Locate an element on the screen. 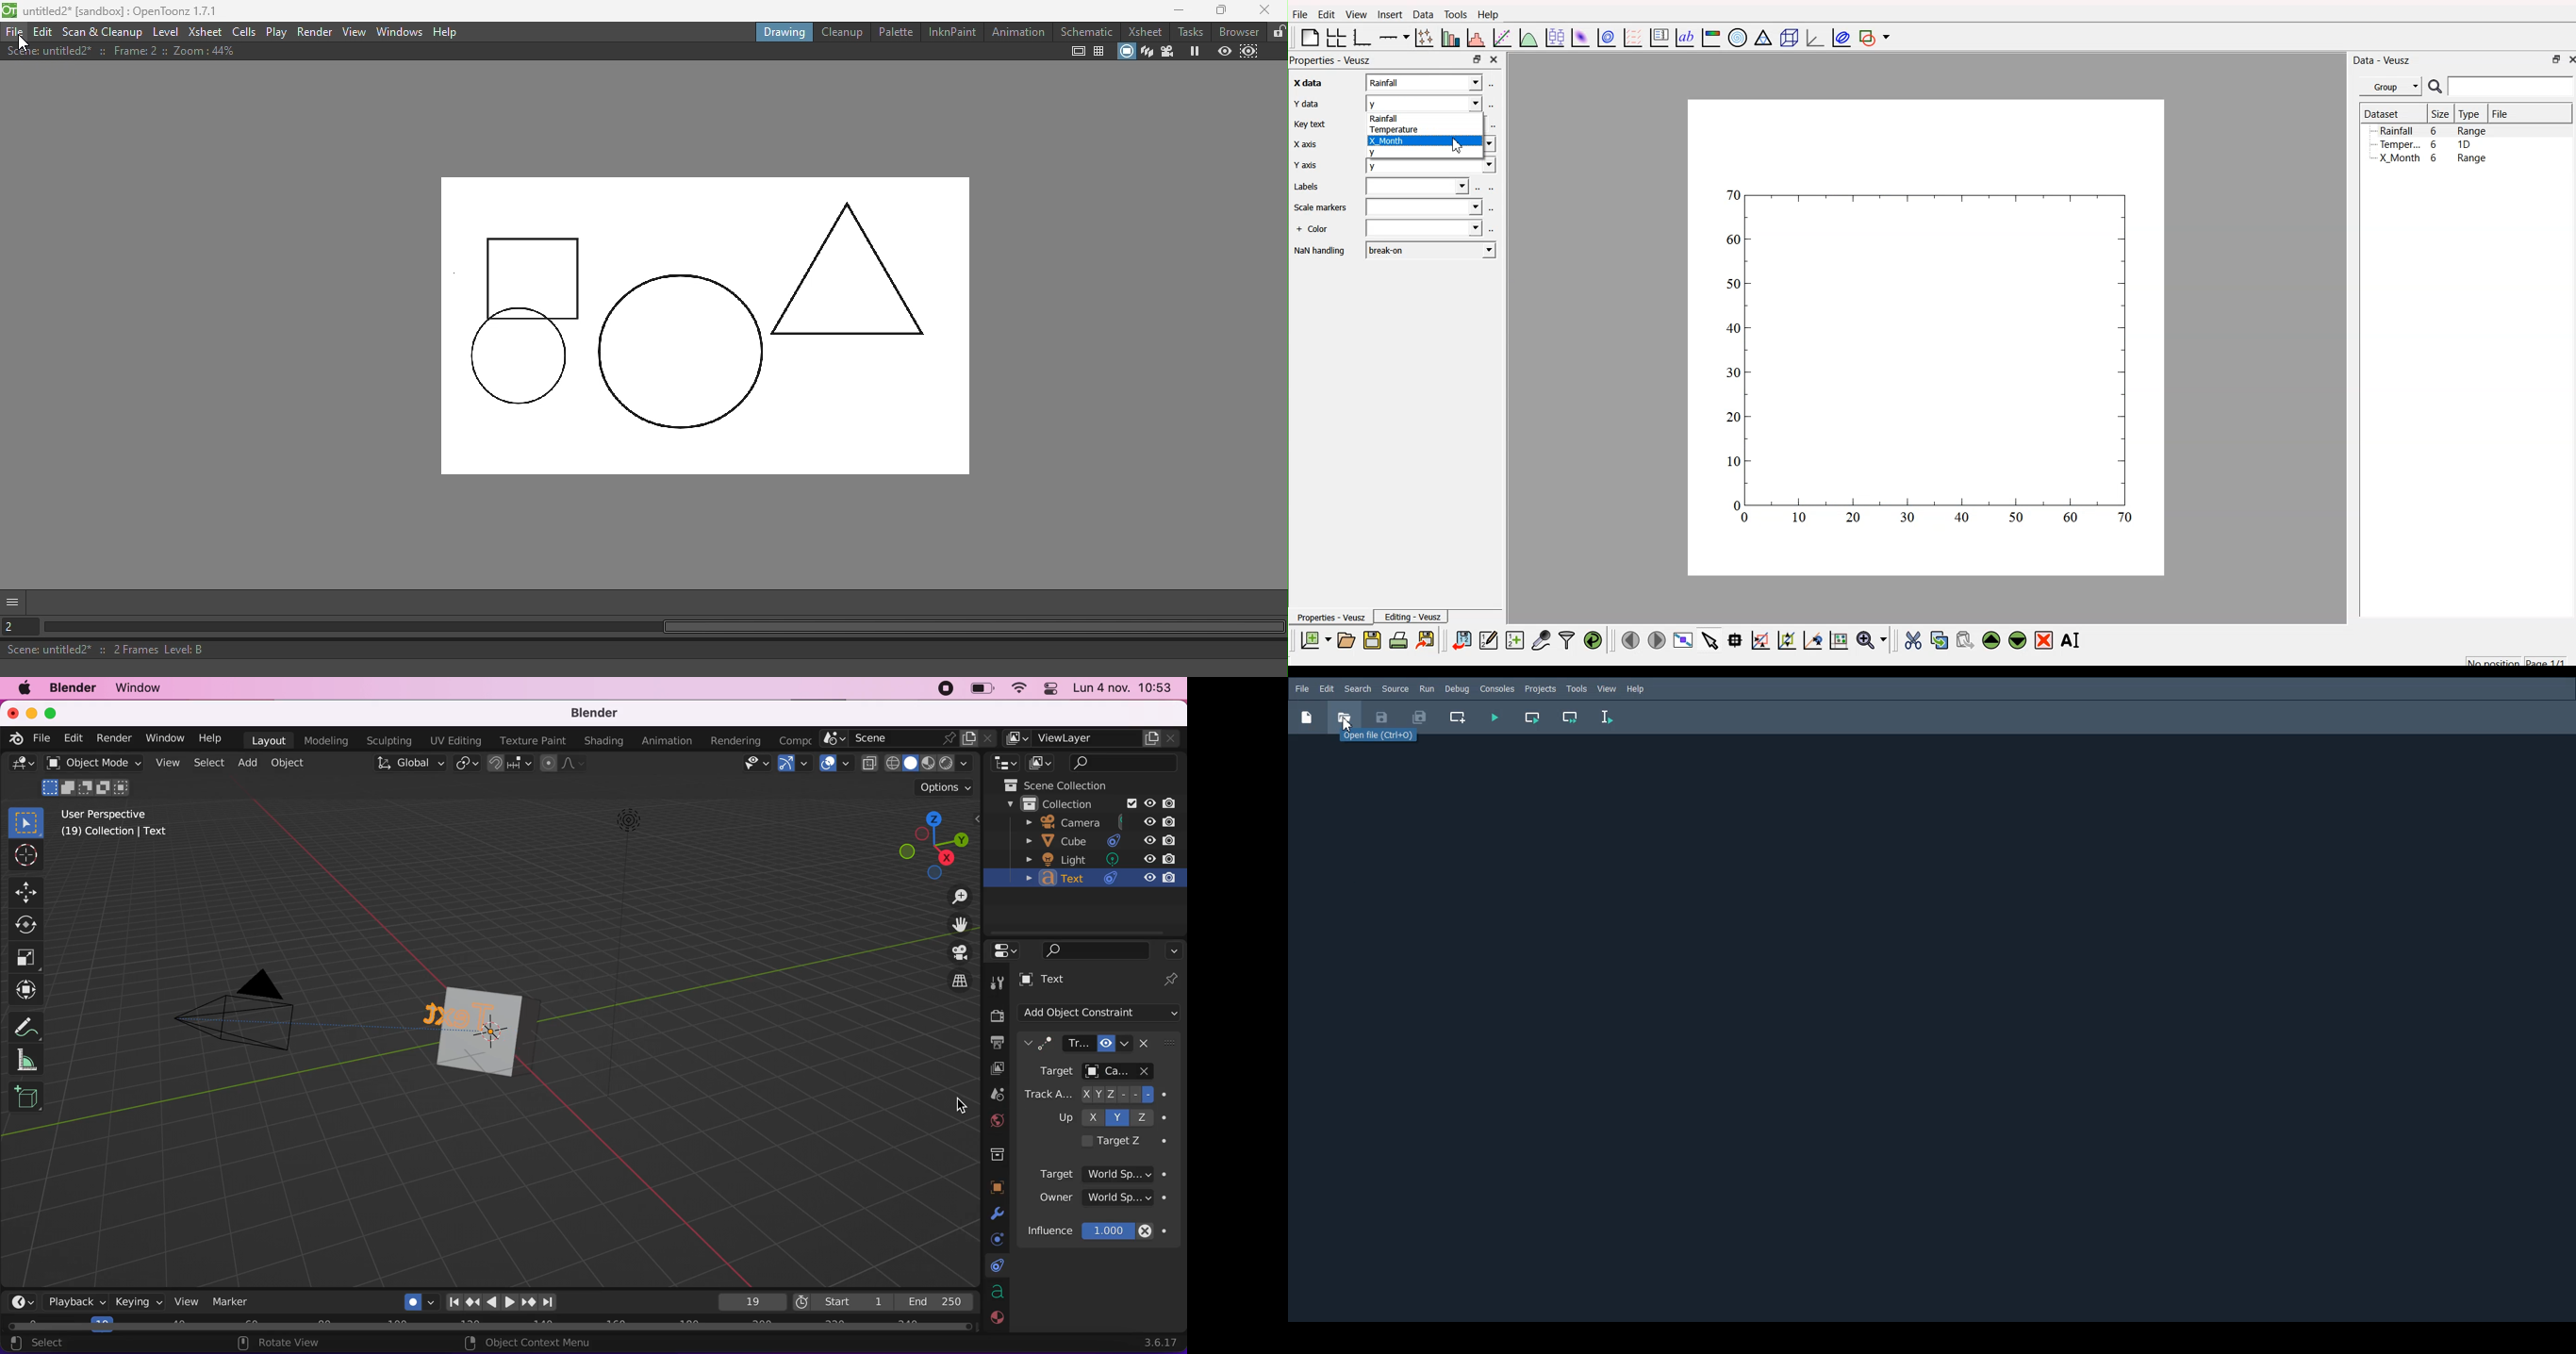 The height and width of the screenshot is (1372, 2576). tools is located at coordinates (1000, 980).